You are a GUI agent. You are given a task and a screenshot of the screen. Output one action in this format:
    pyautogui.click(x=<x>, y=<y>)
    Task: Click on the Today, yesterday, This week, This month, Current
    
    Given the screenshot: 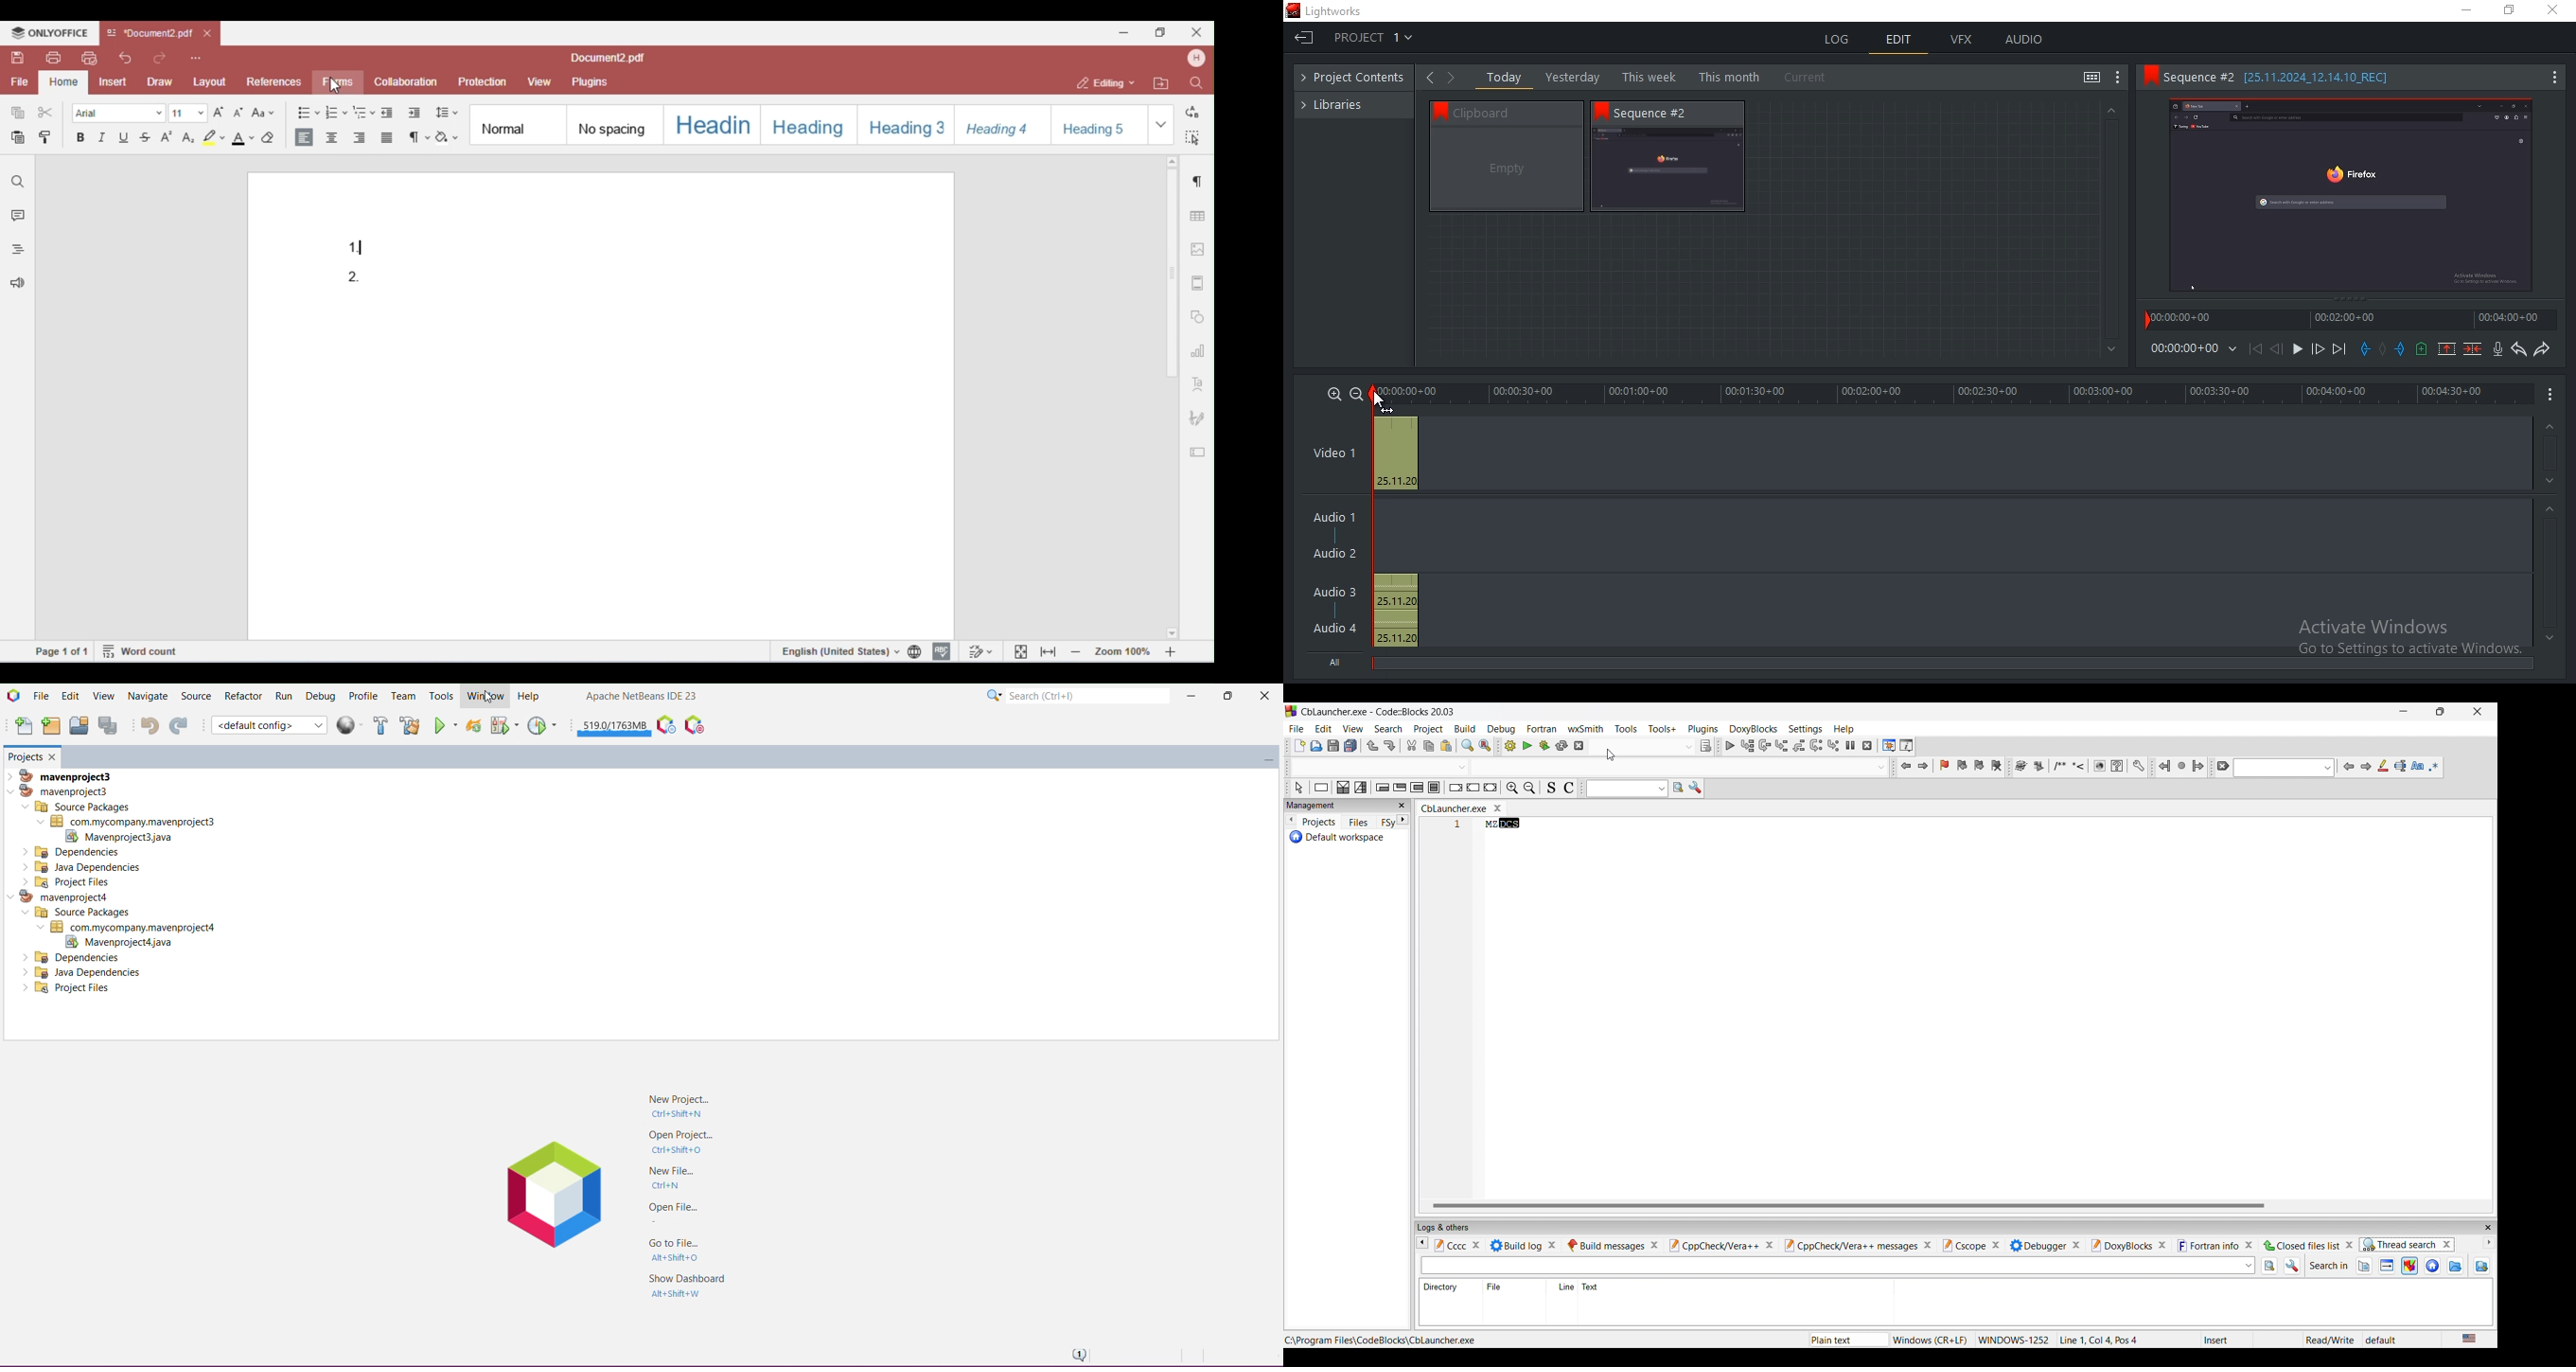 What is the action you would take?
    pyautogui.click(x=1661, y=77)
    